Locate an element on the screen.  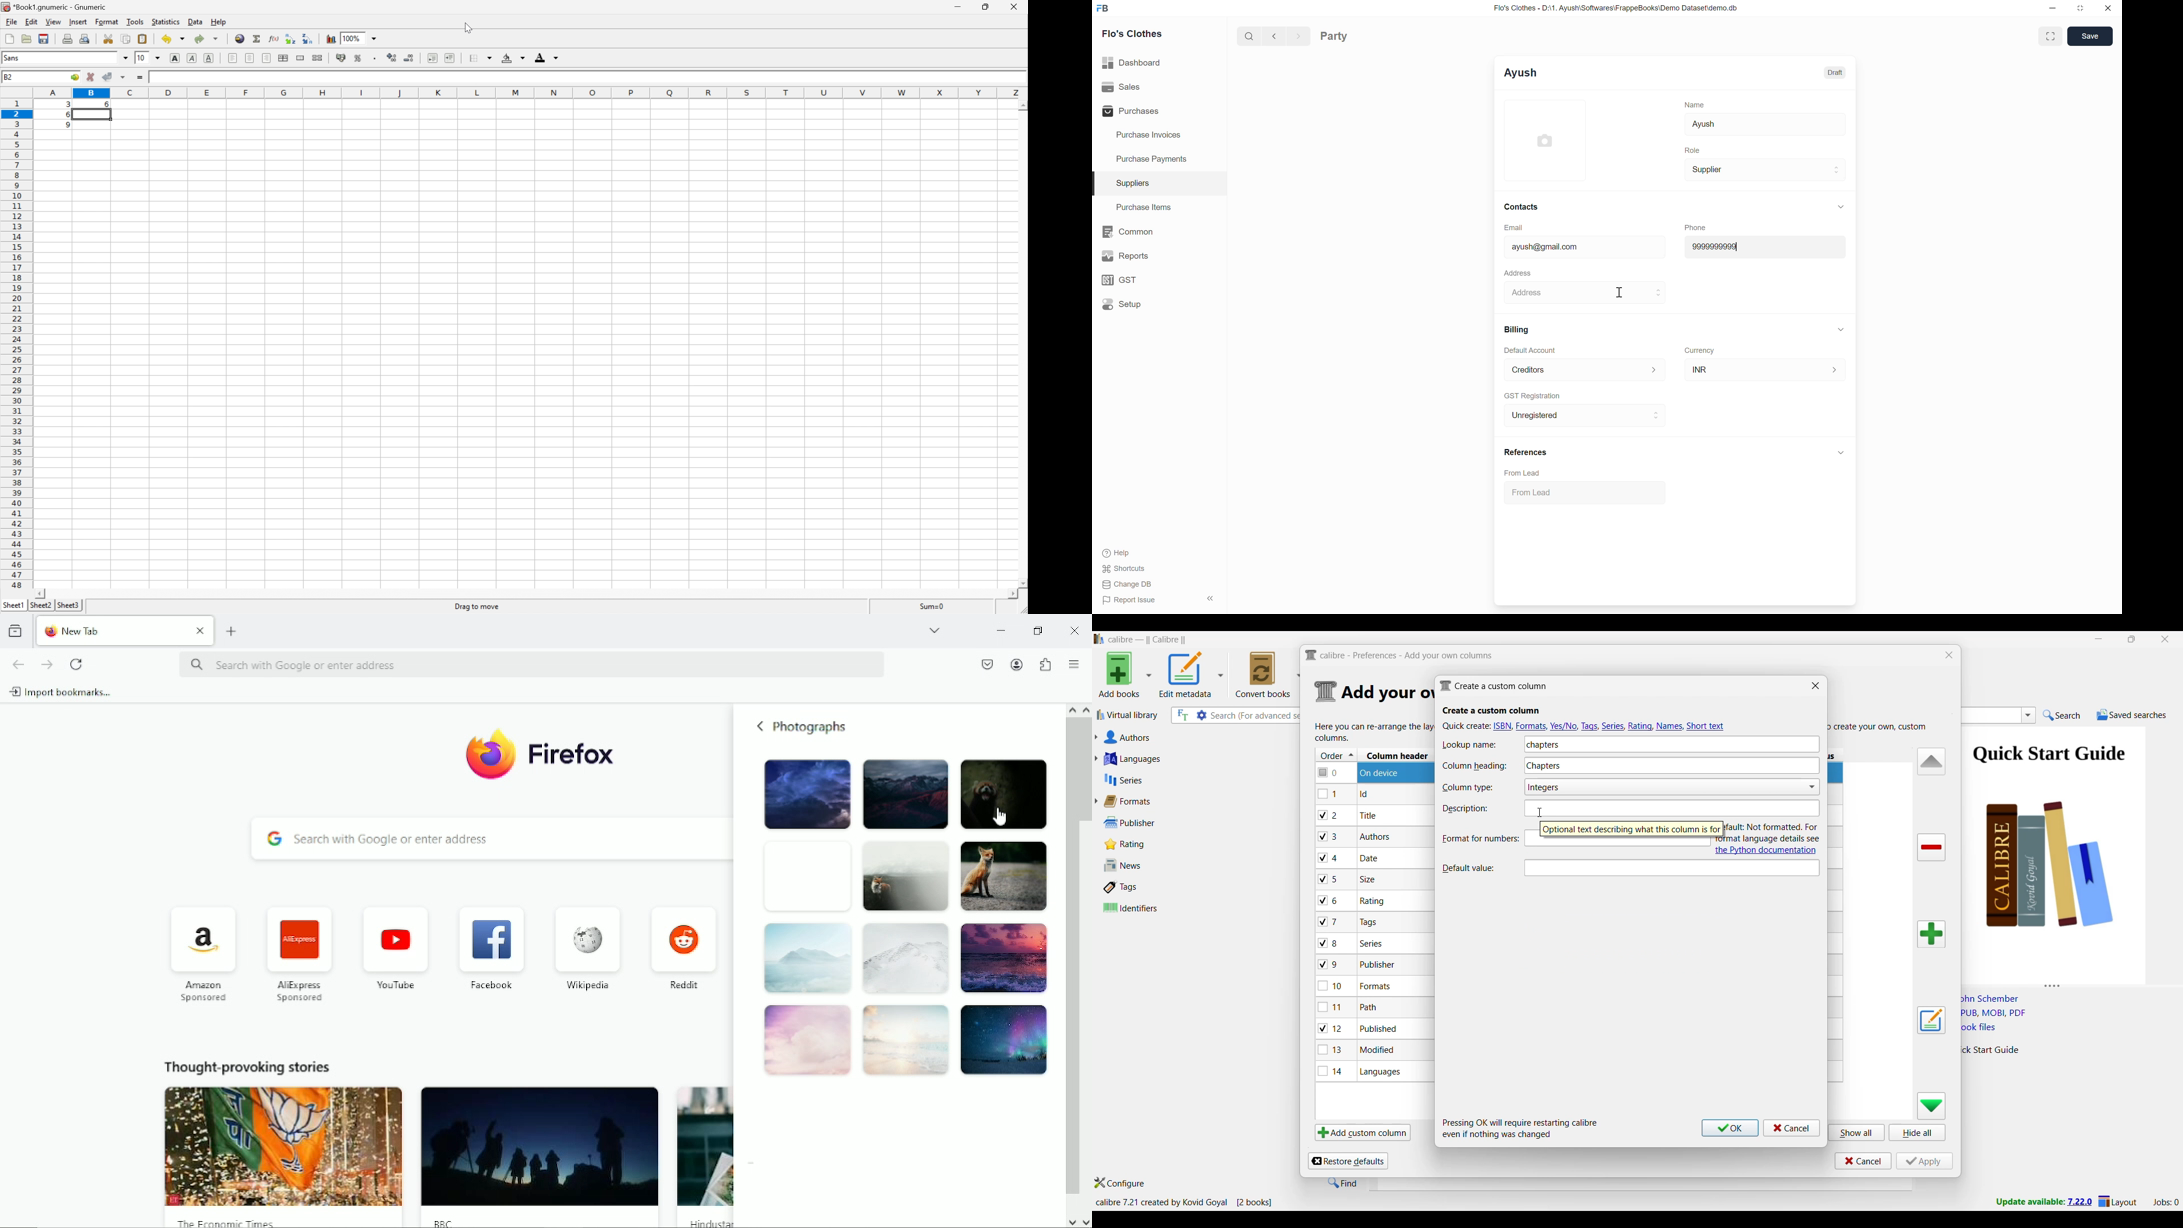
Go forward is located at coordinates (46, 664).